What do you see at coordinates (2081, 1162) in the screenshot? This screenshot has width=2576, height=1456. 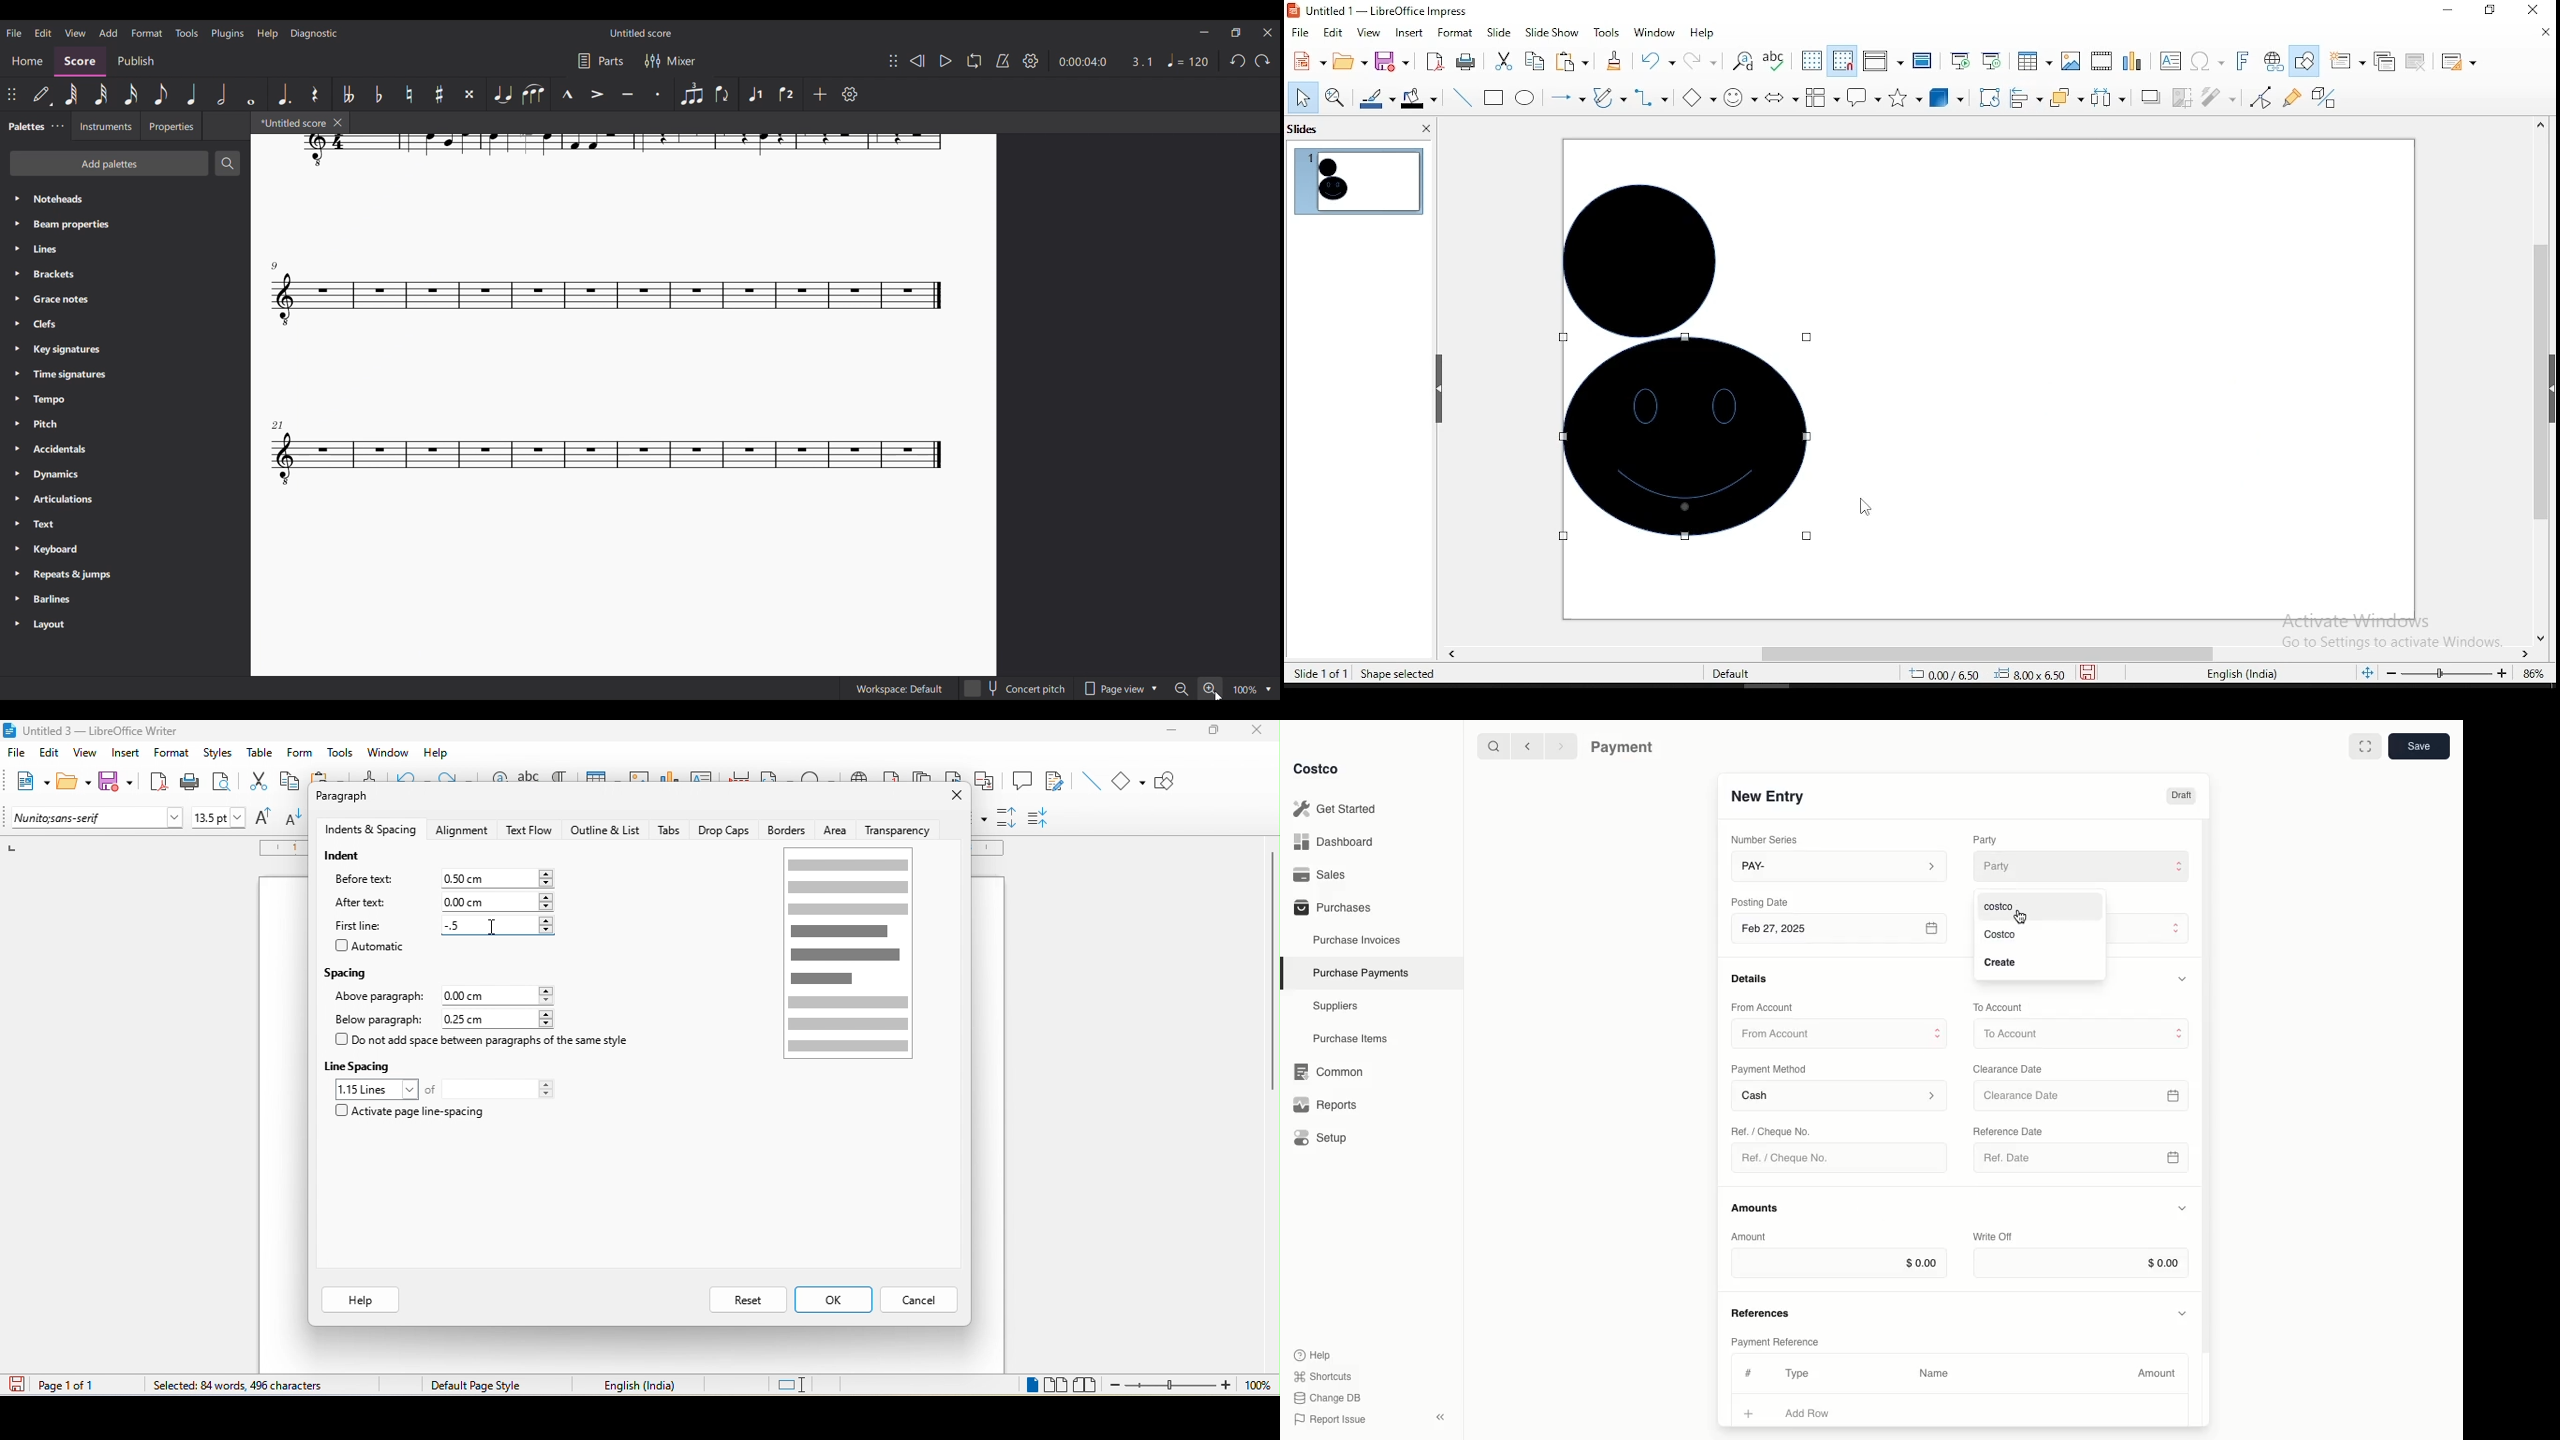 I see `Ref. Date` at bounding box center [2081, 1162].